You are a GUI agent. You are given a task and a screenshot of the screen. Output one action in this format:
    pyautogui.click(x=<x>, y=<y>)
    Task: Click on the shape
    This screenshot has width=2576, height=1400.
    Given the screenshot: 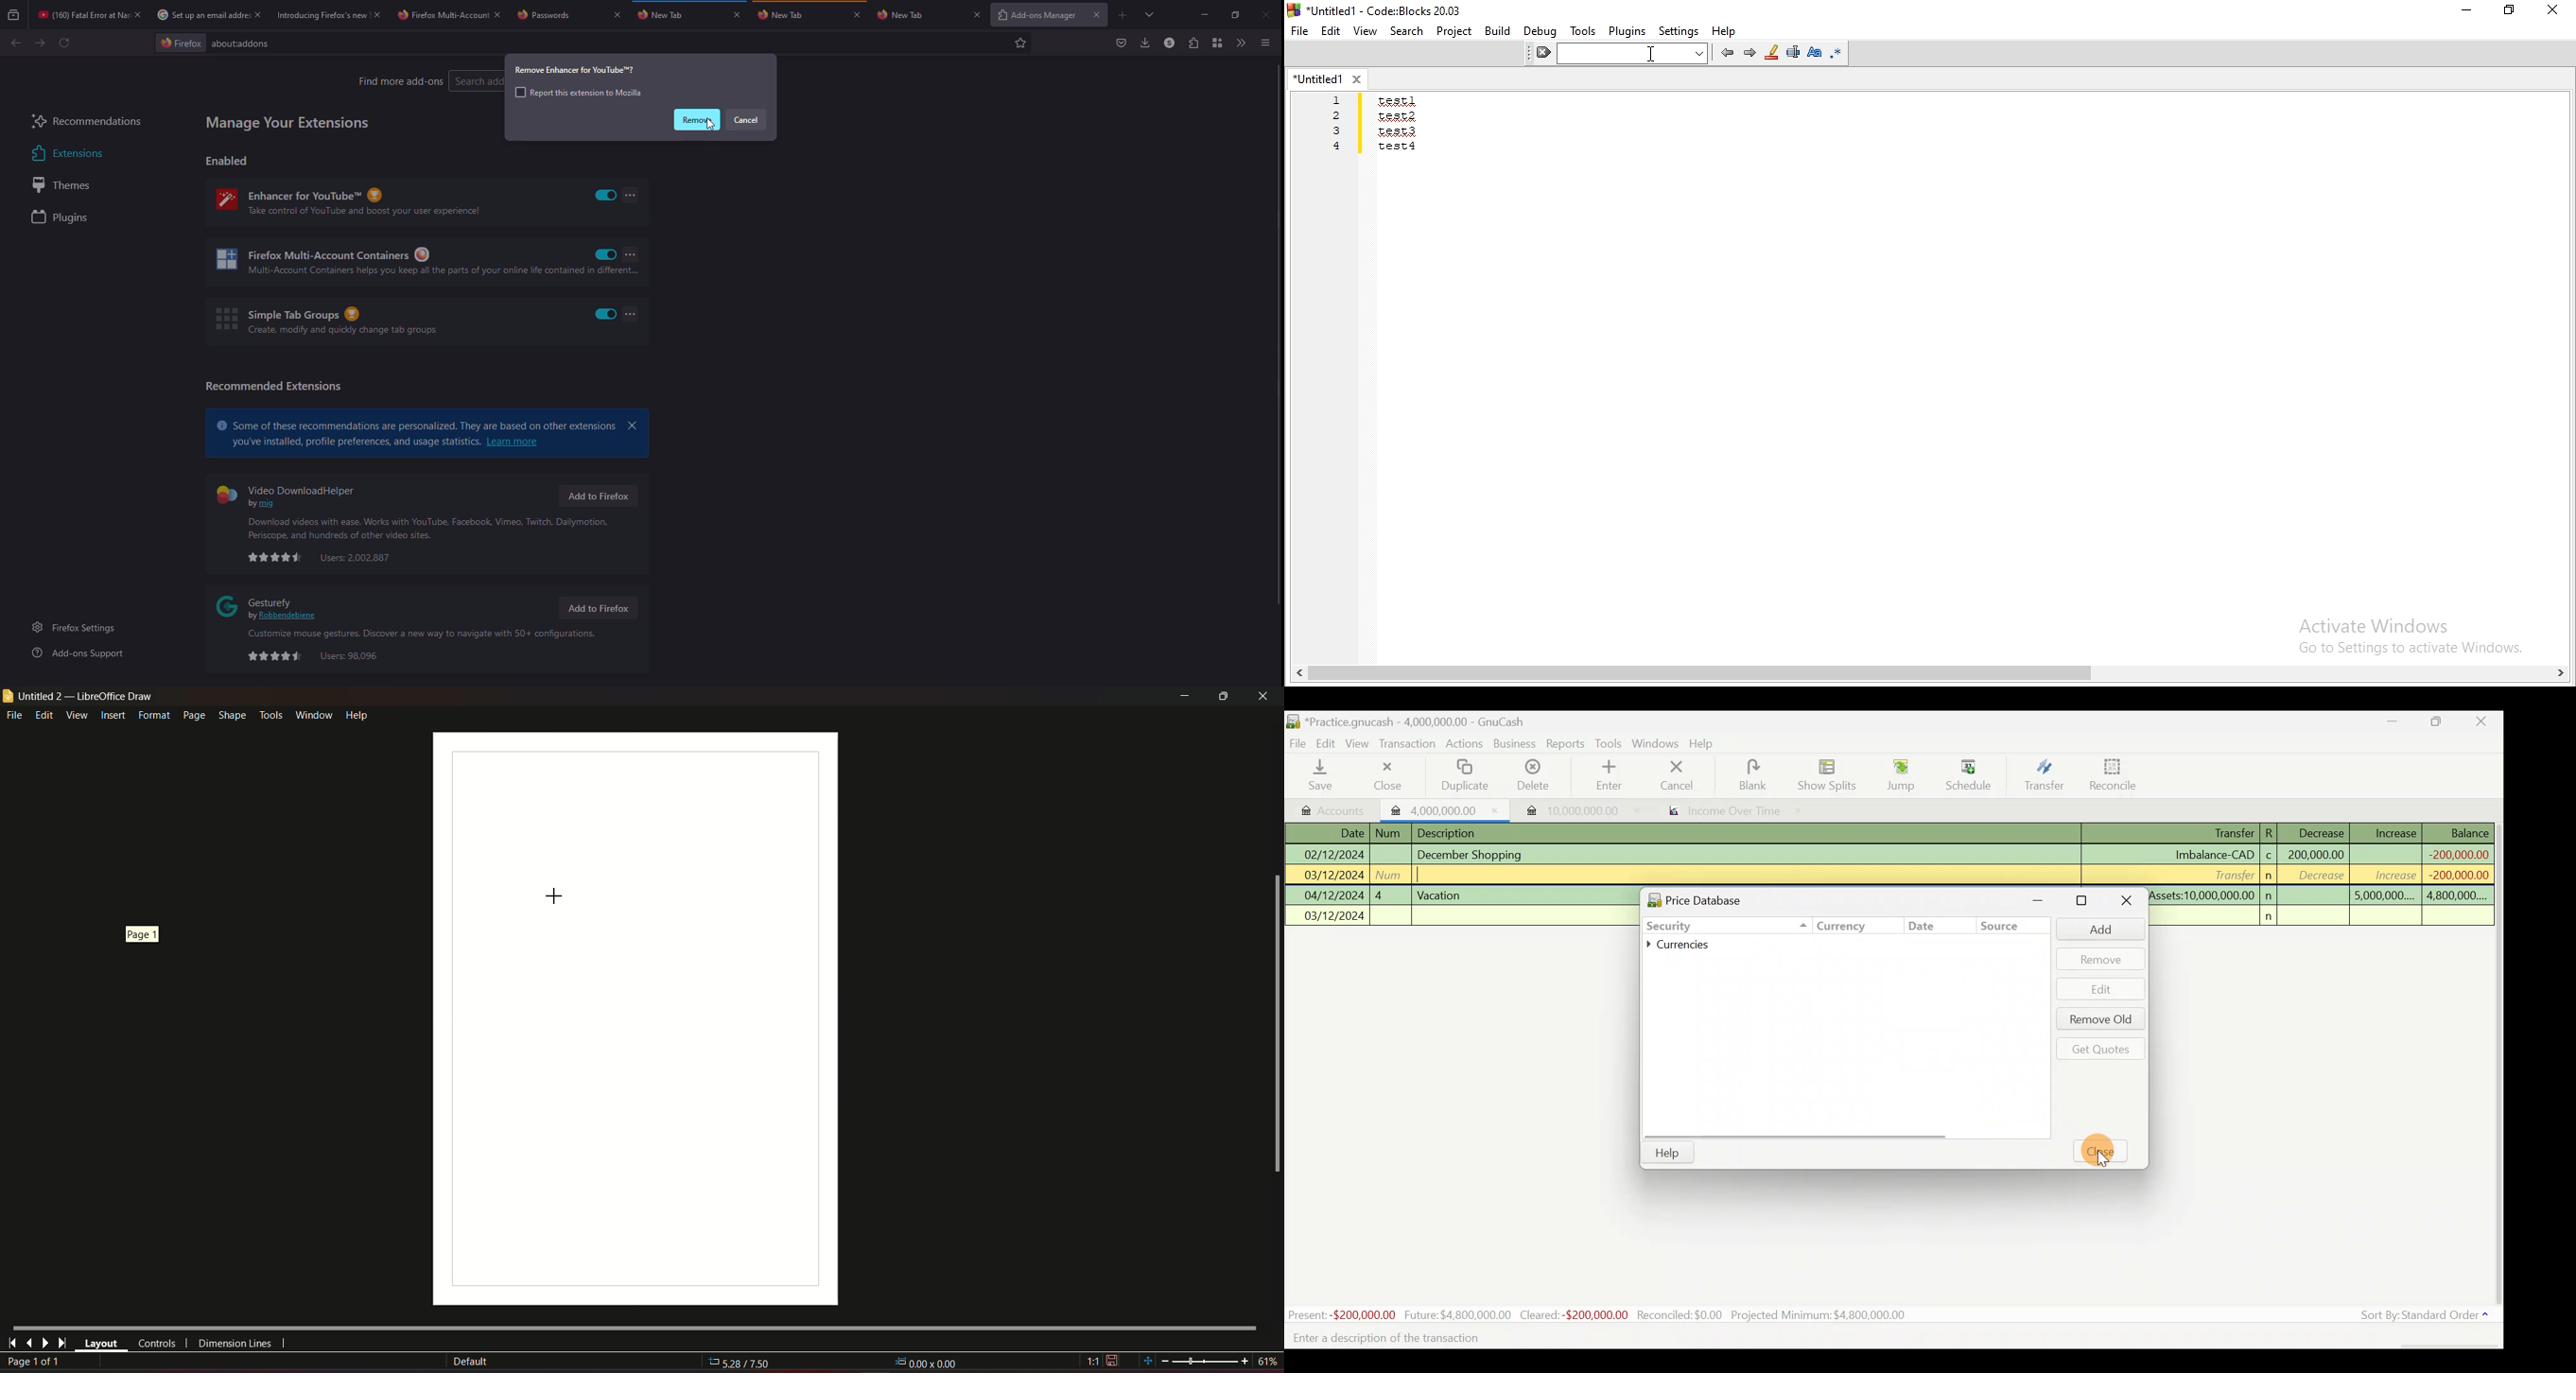 What is the action you would take?
    pyautogui.click(x=232, y=713)
    